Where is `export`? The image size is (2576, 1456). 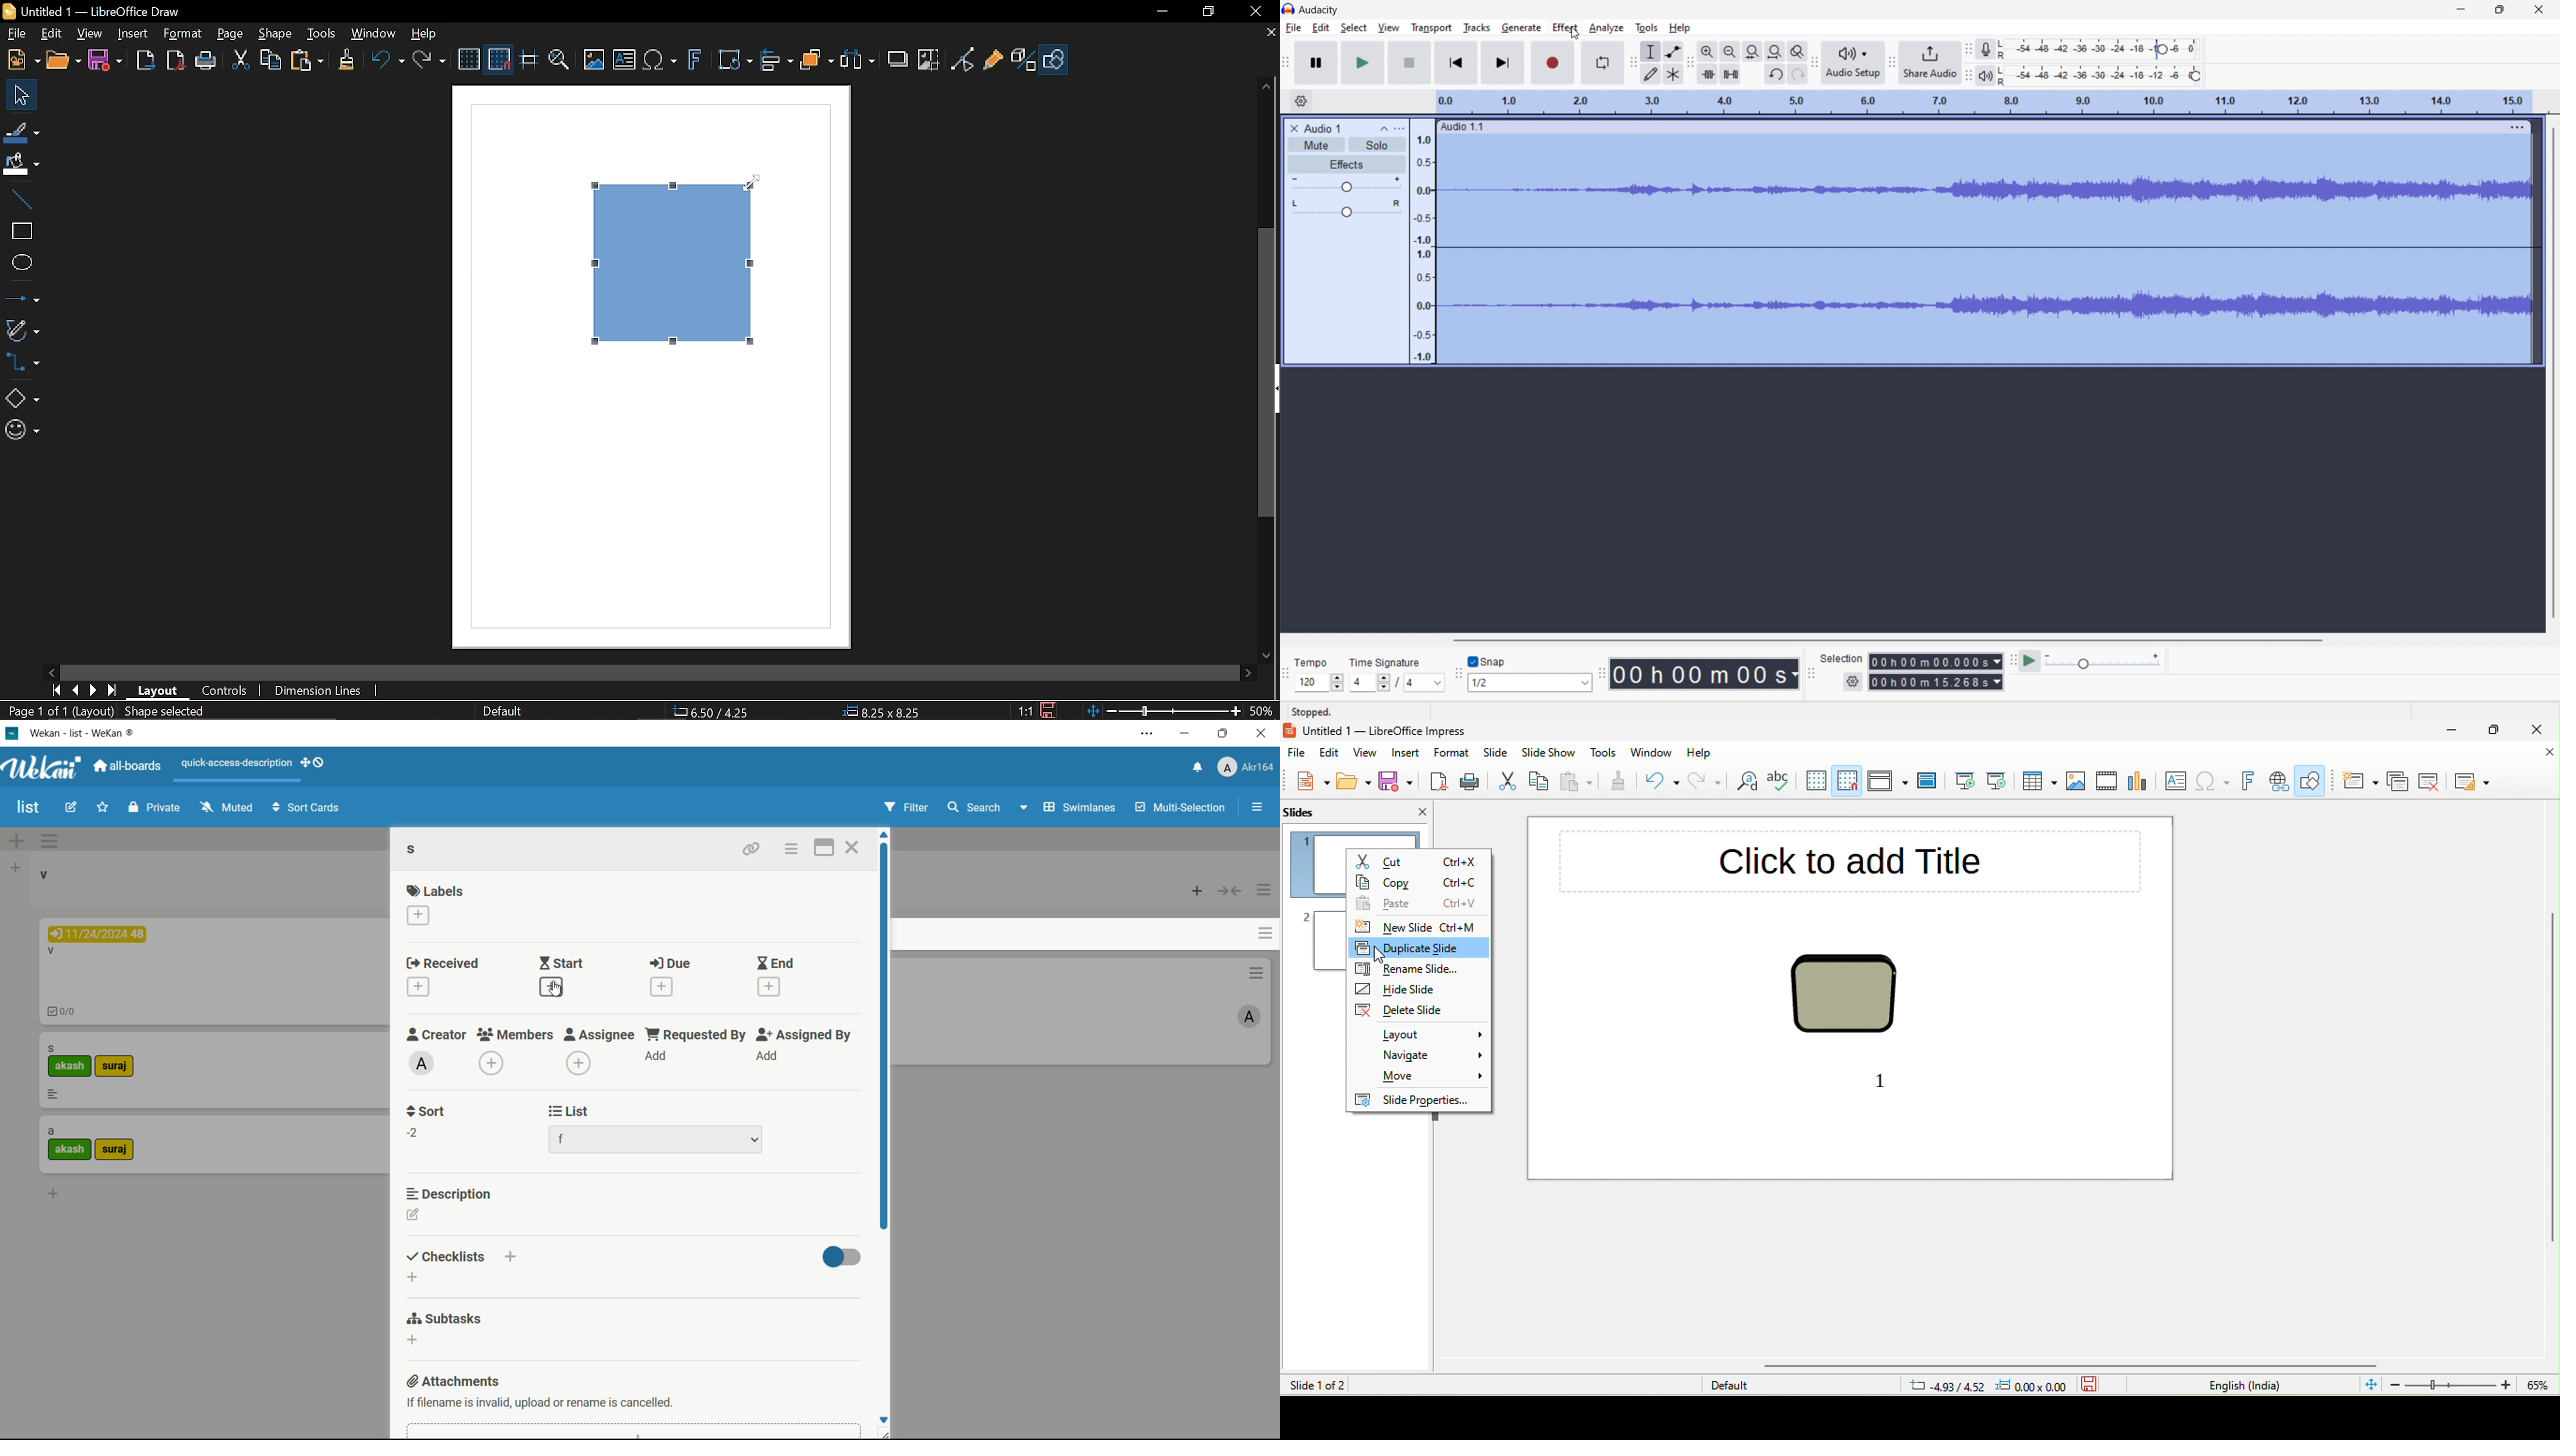
export is located at coordinates (147, 60).